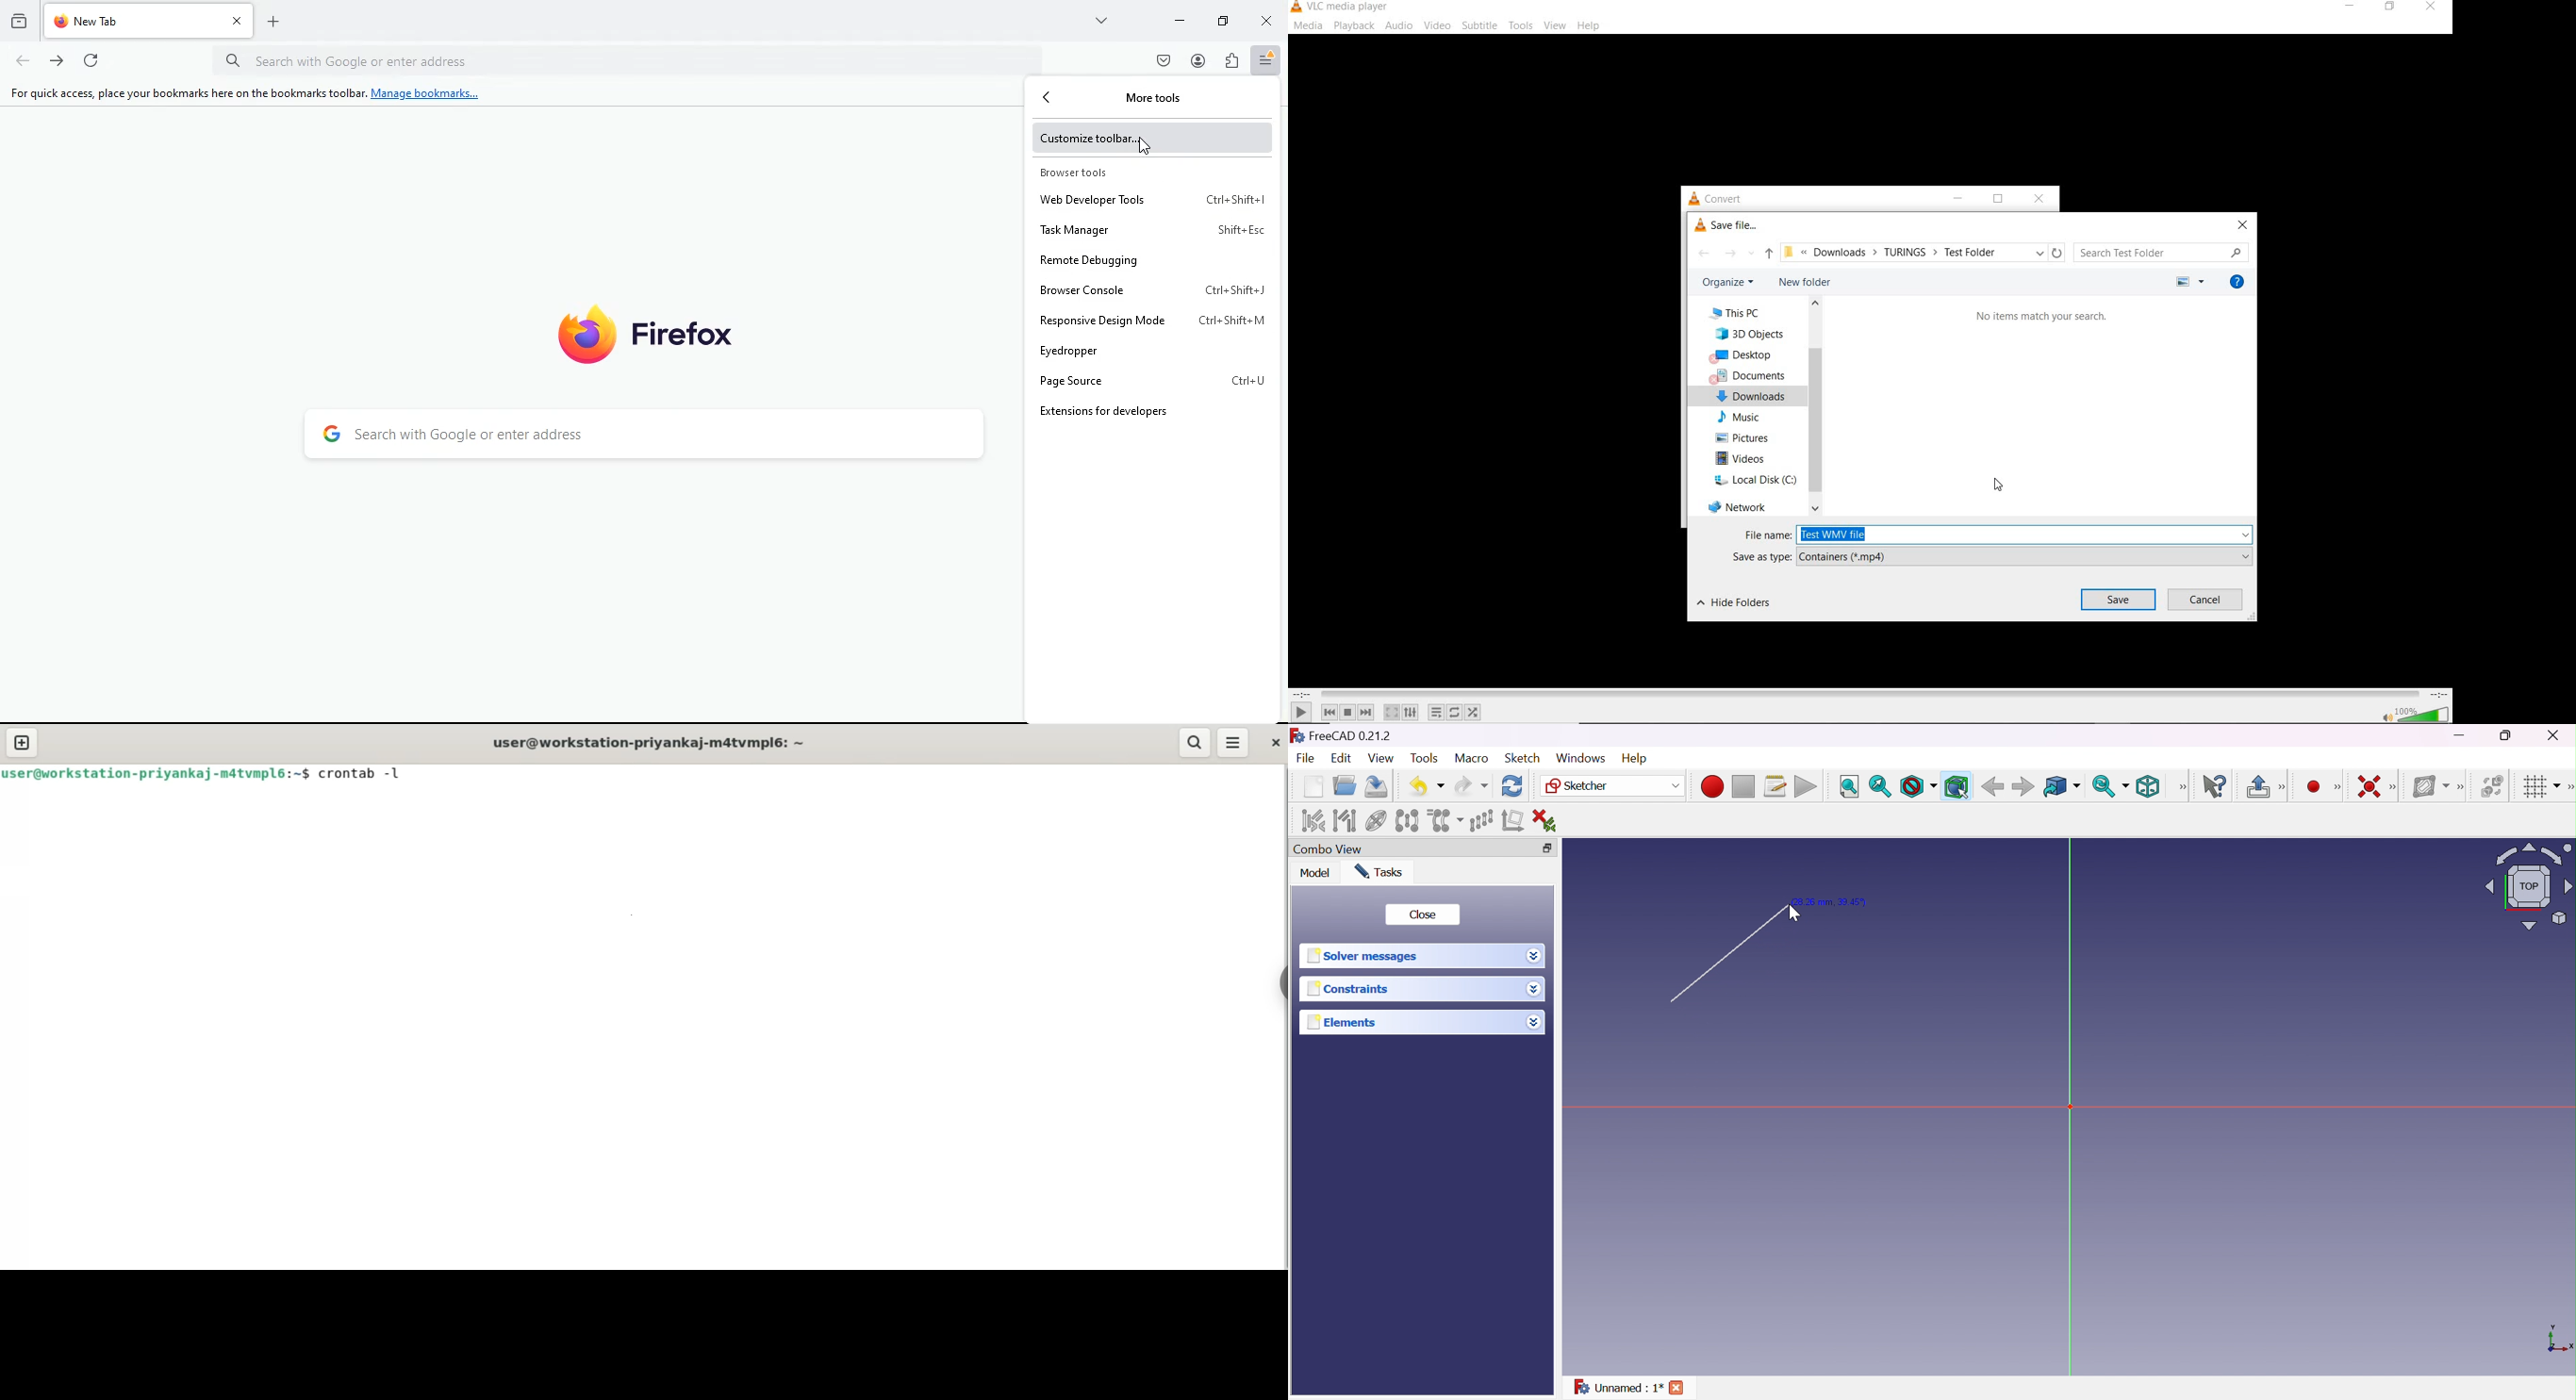 The width and height of the screenshot is (2576, 1400). What do you see at coordinates (1480, 820) in the screenshot?
I see `Rectangular array` at bounding box center [1480, 820].